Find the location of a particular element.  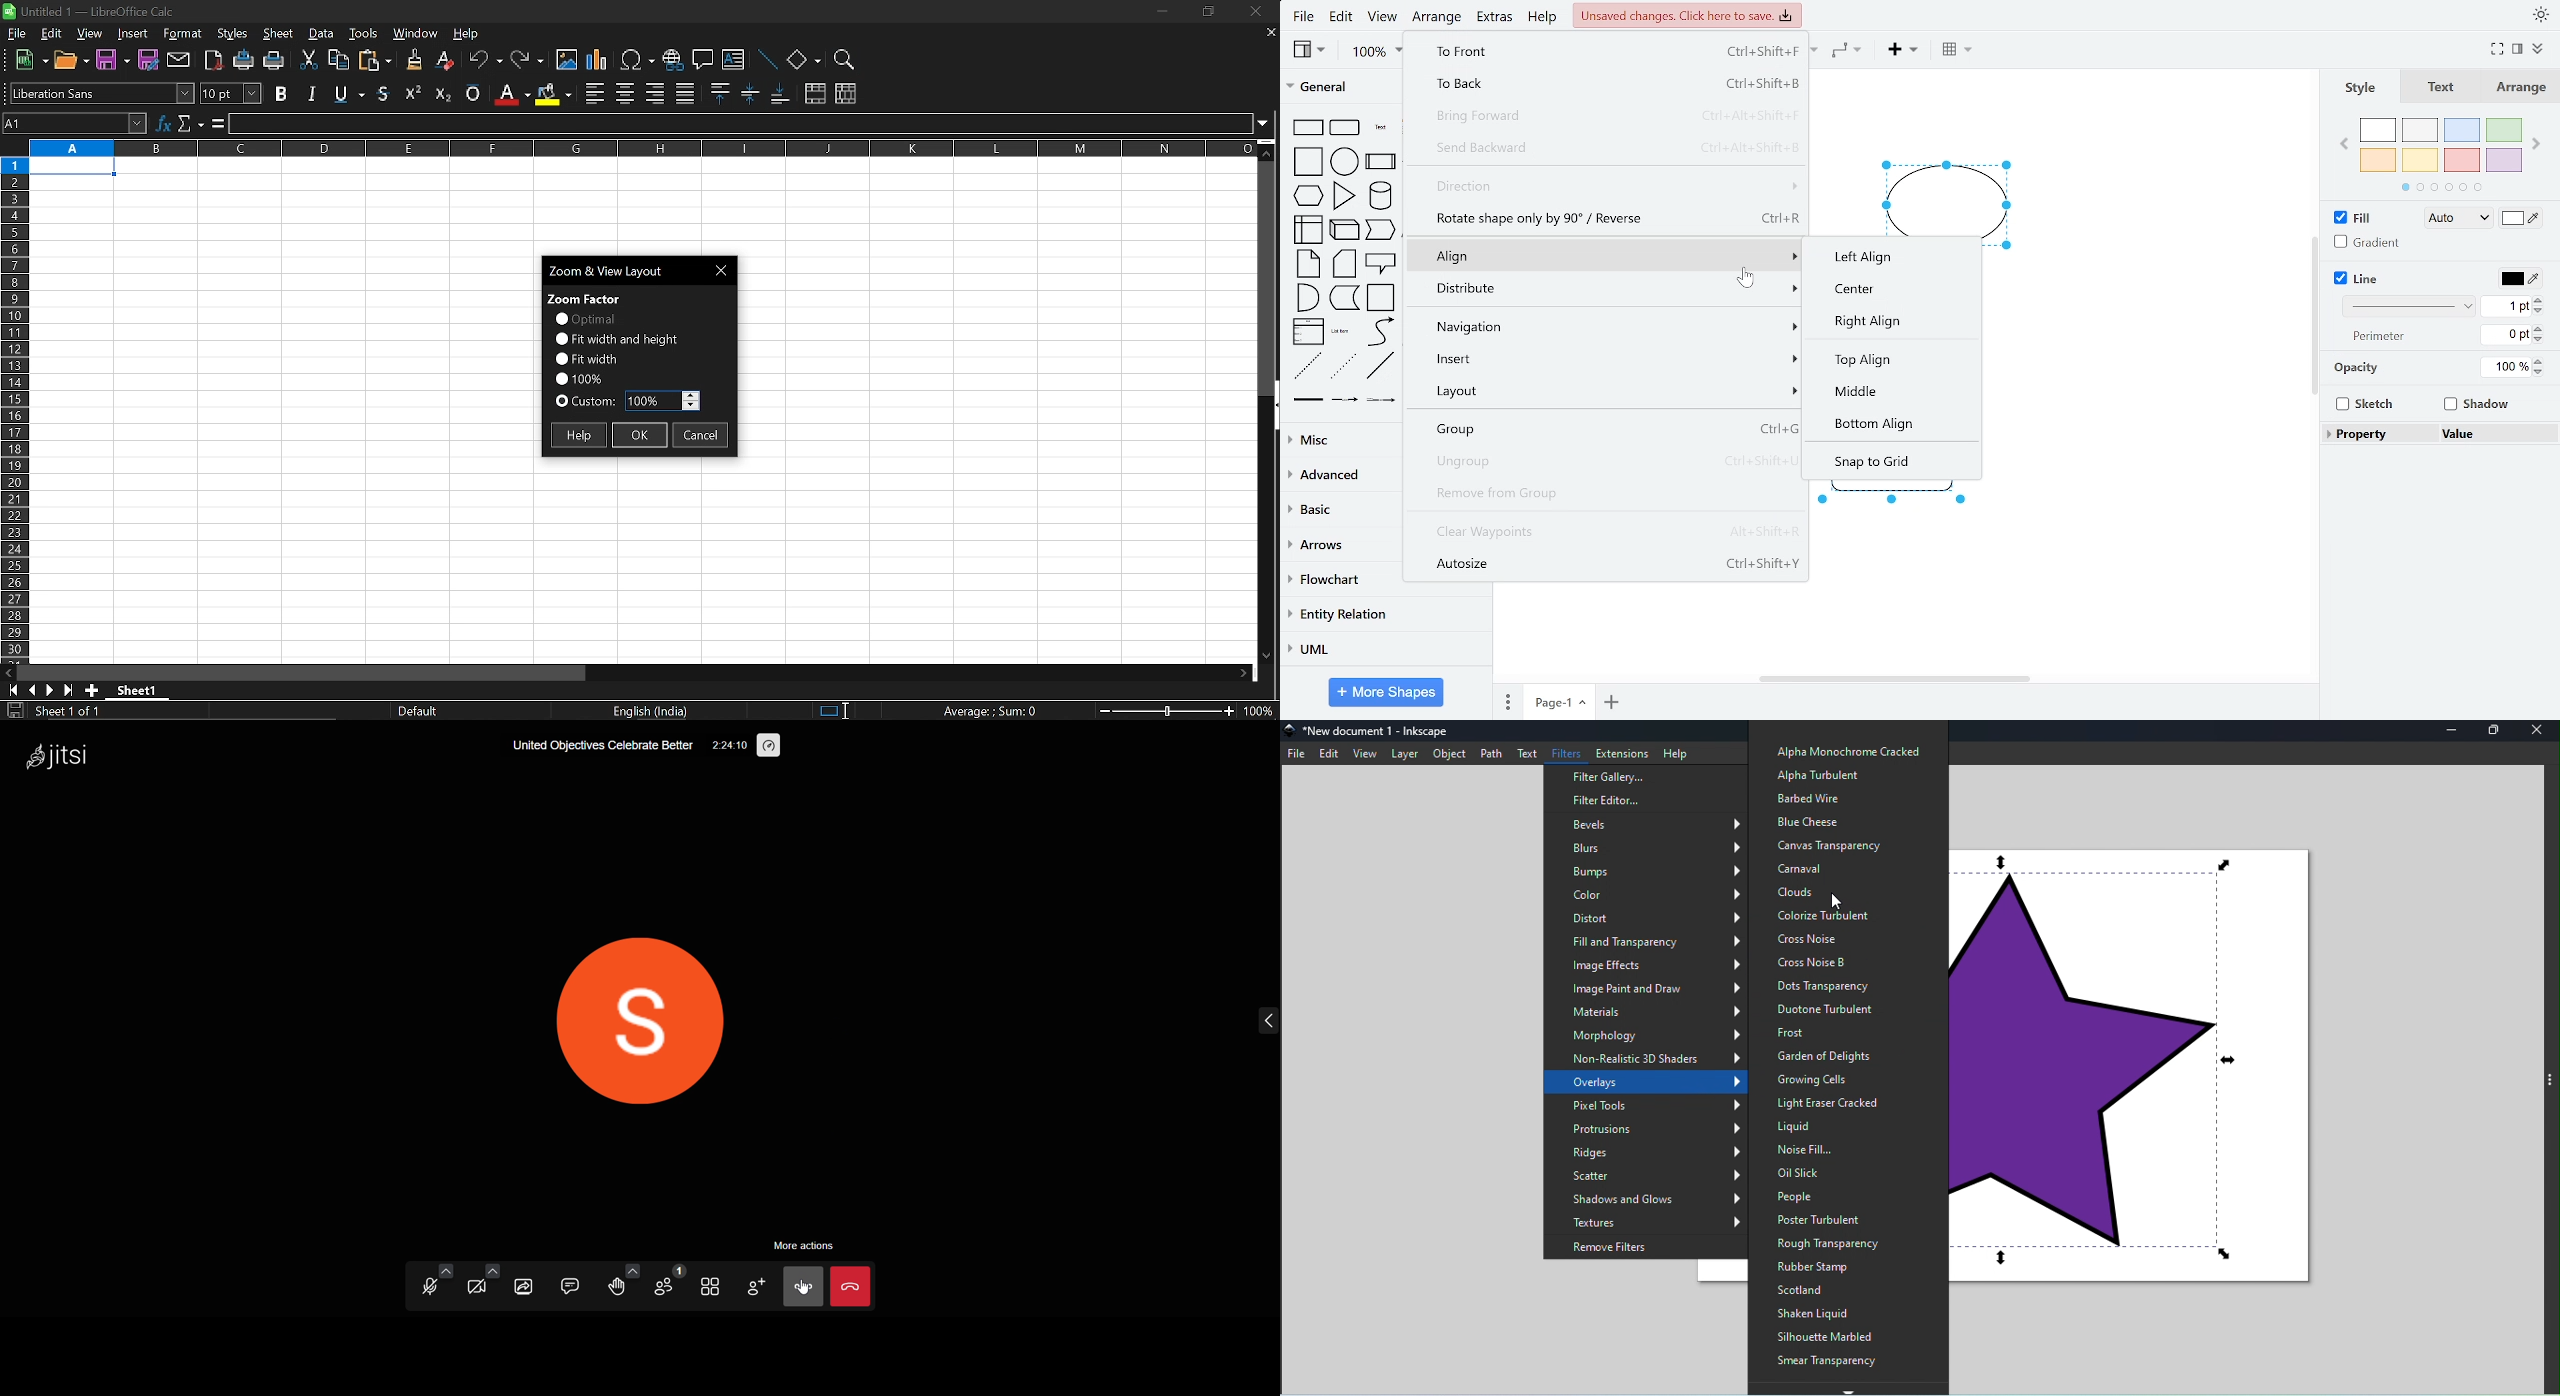

object is located at coordinates (1452, 754).